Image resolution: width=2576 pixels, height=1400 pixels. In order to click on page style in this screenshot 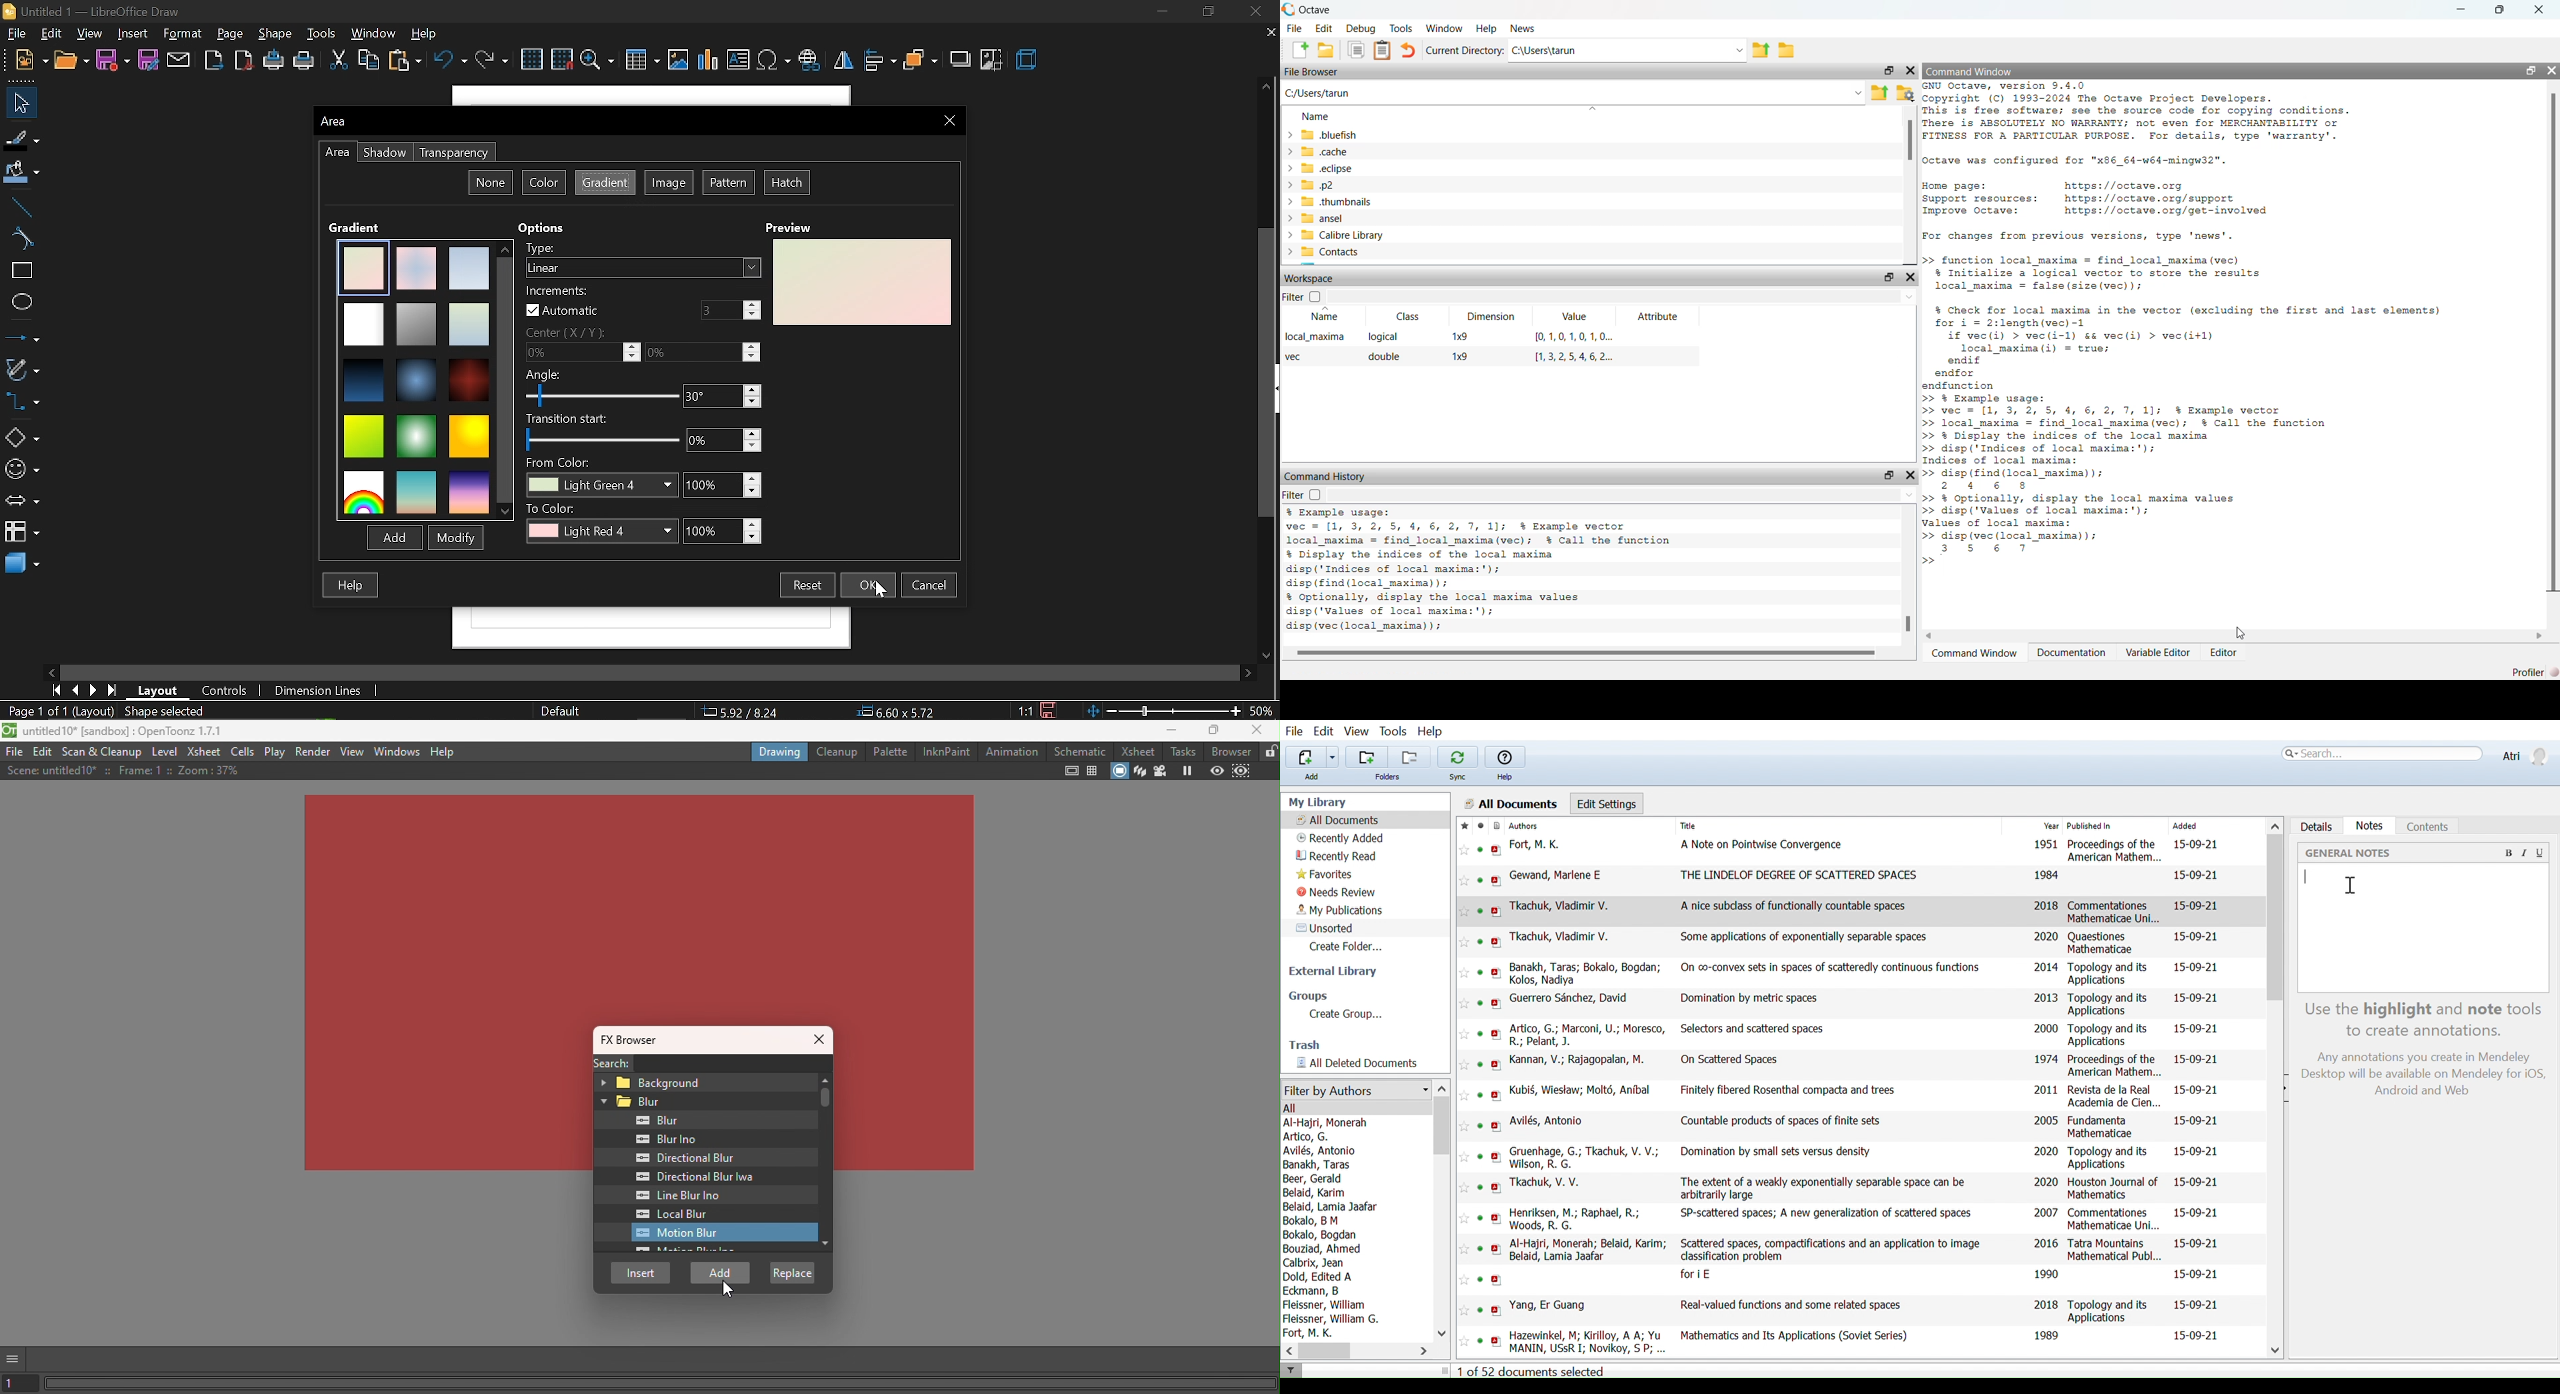, I will do `click(559, 710)`.